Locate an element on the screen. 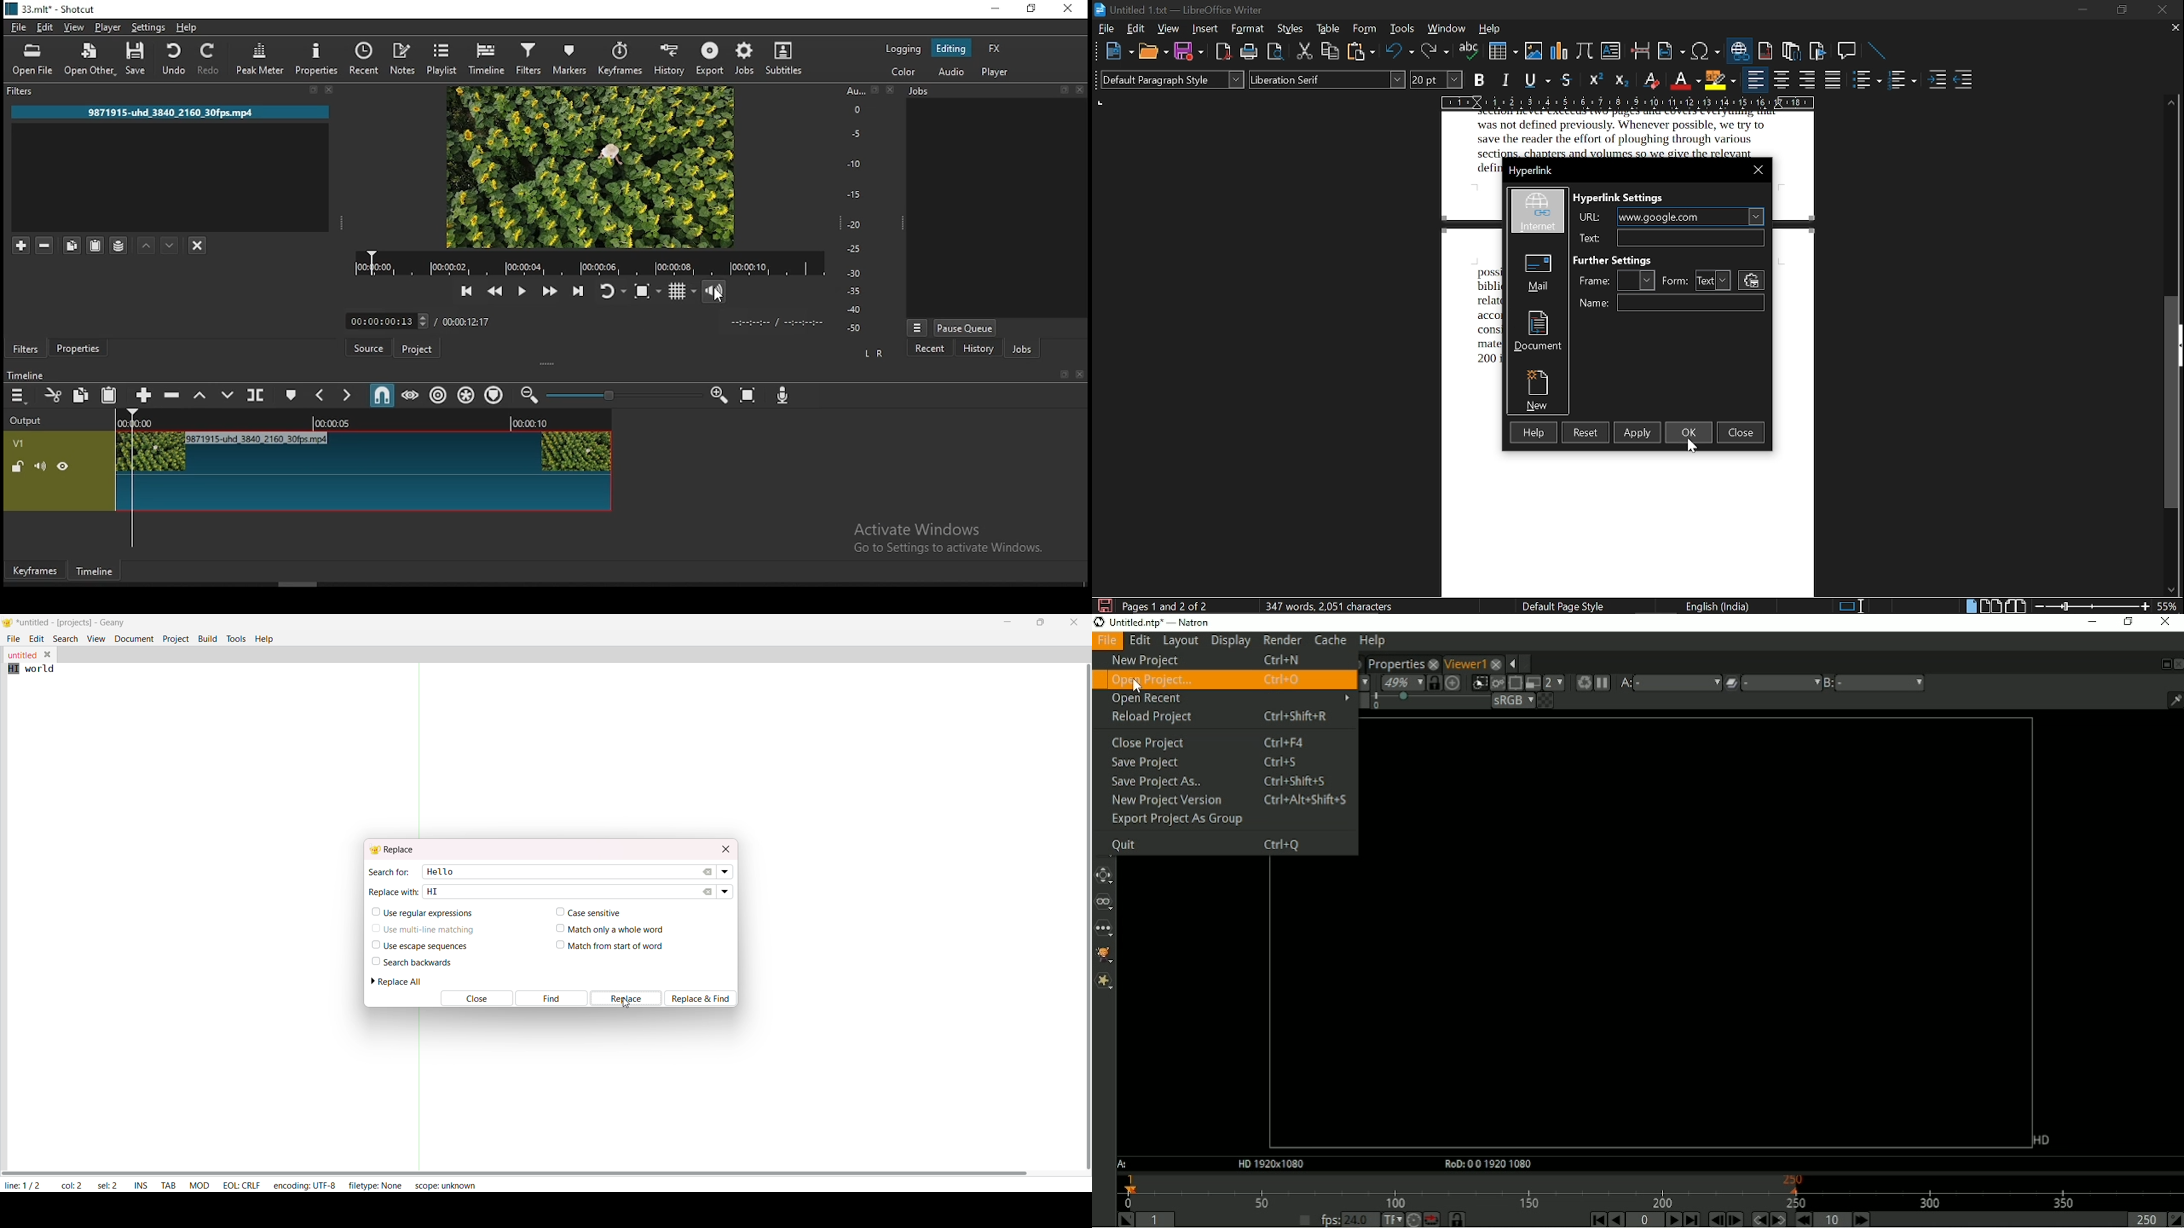 This screenshot has height=1232, width=2184. Render is located at coordinates (1282, 639).